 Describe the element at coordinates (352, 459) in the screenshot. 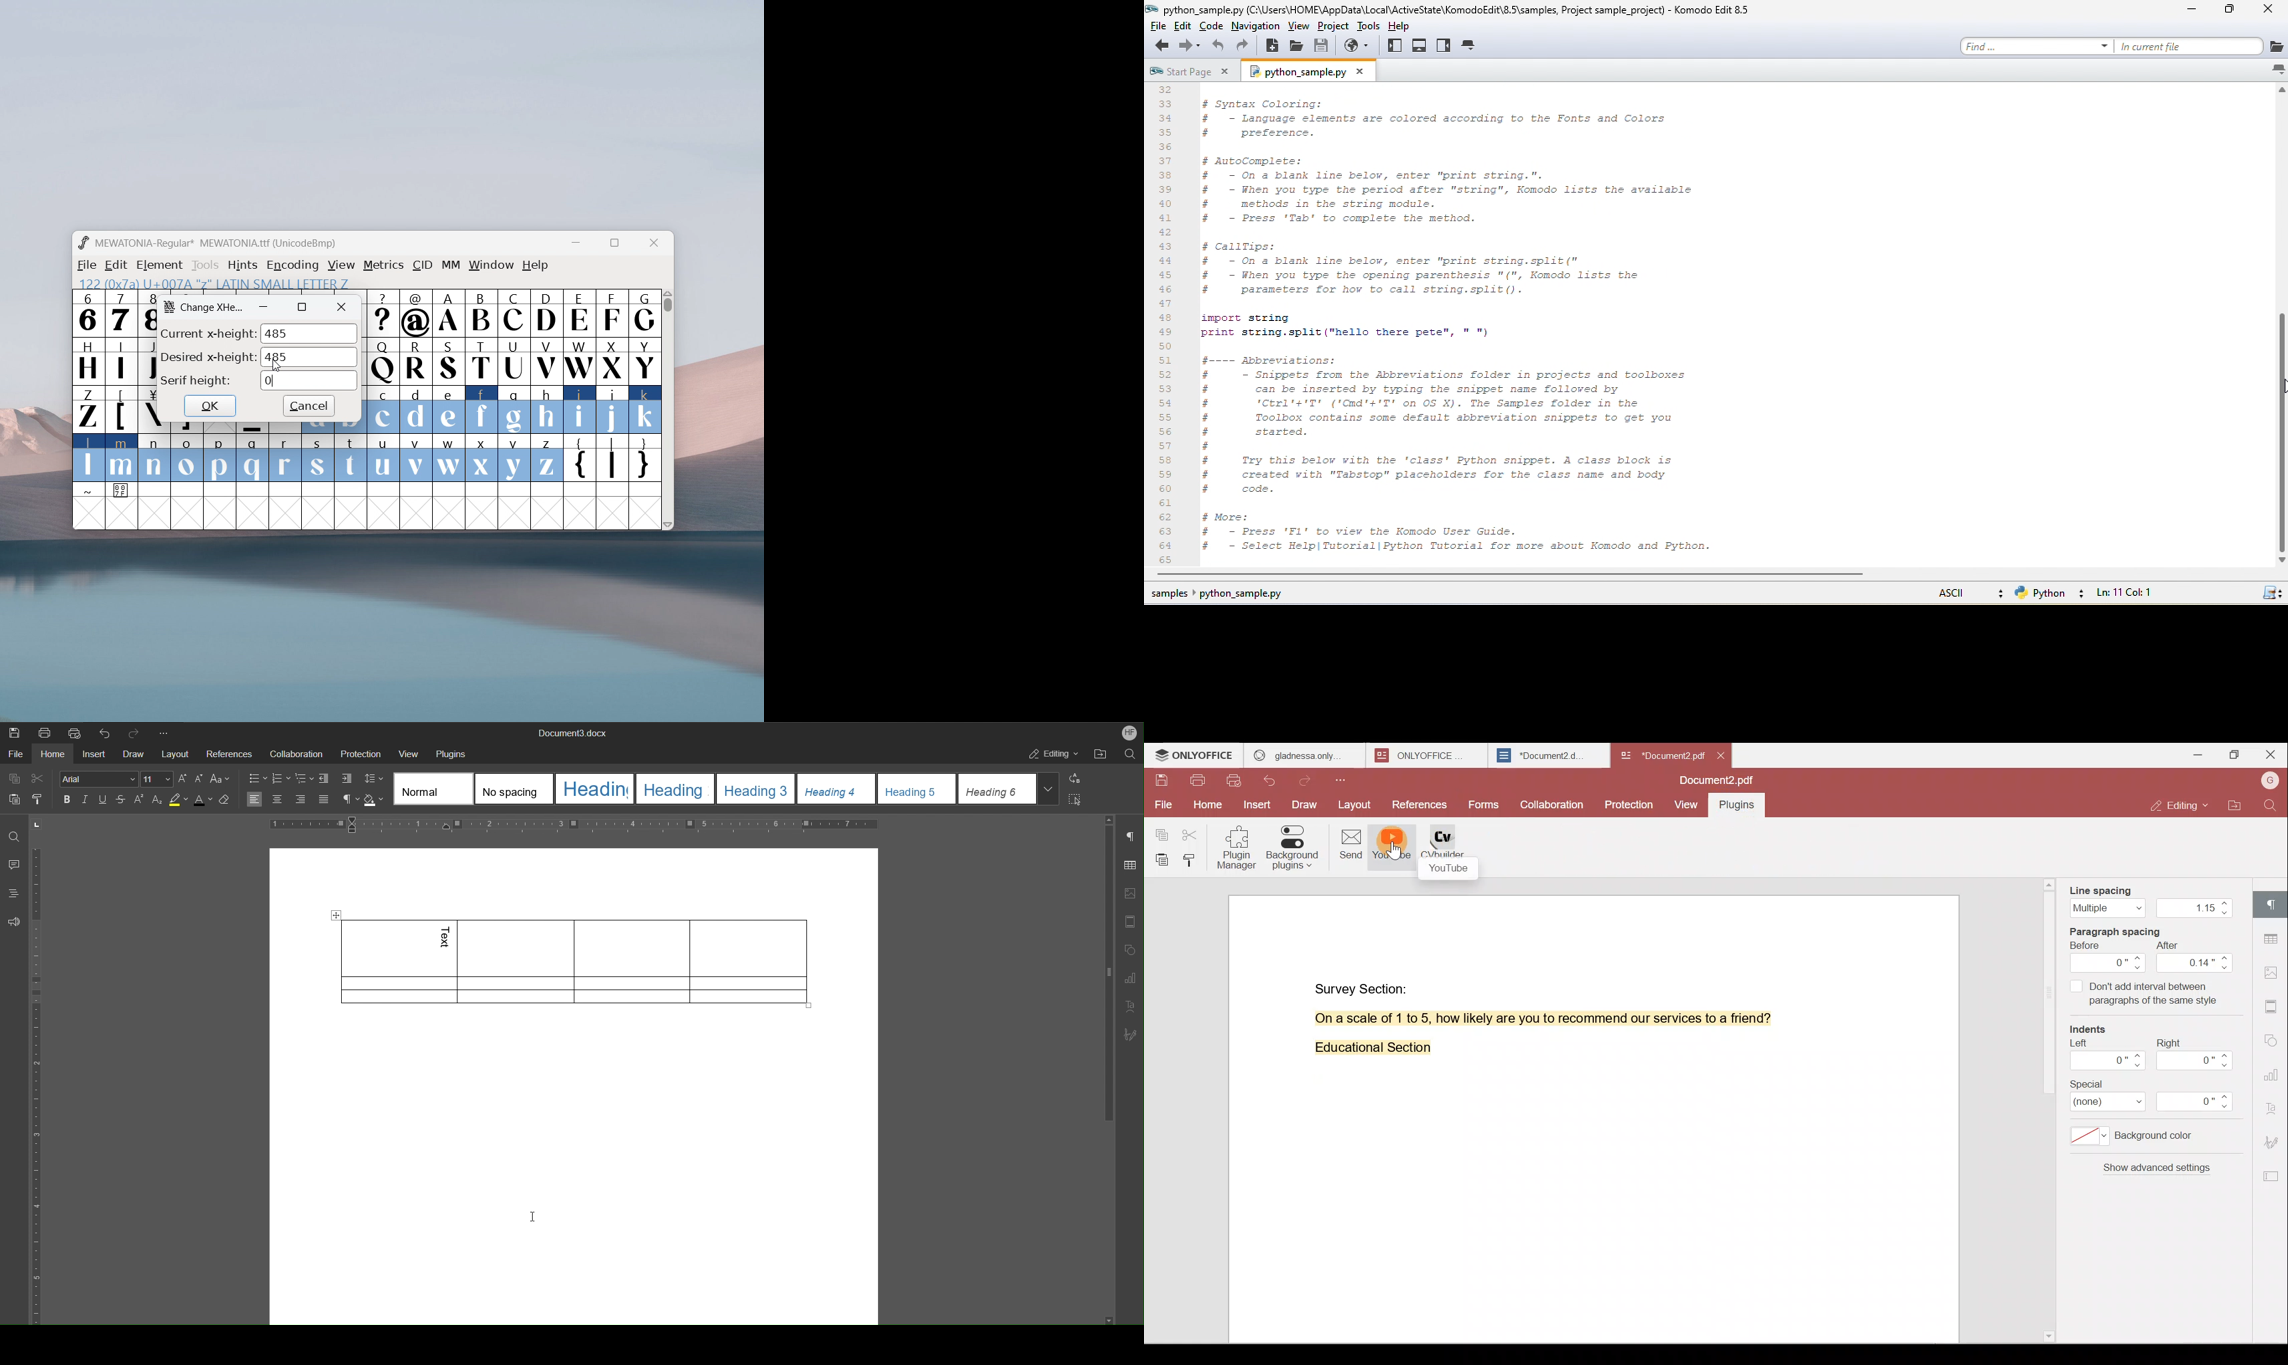

I see `t` at that location.